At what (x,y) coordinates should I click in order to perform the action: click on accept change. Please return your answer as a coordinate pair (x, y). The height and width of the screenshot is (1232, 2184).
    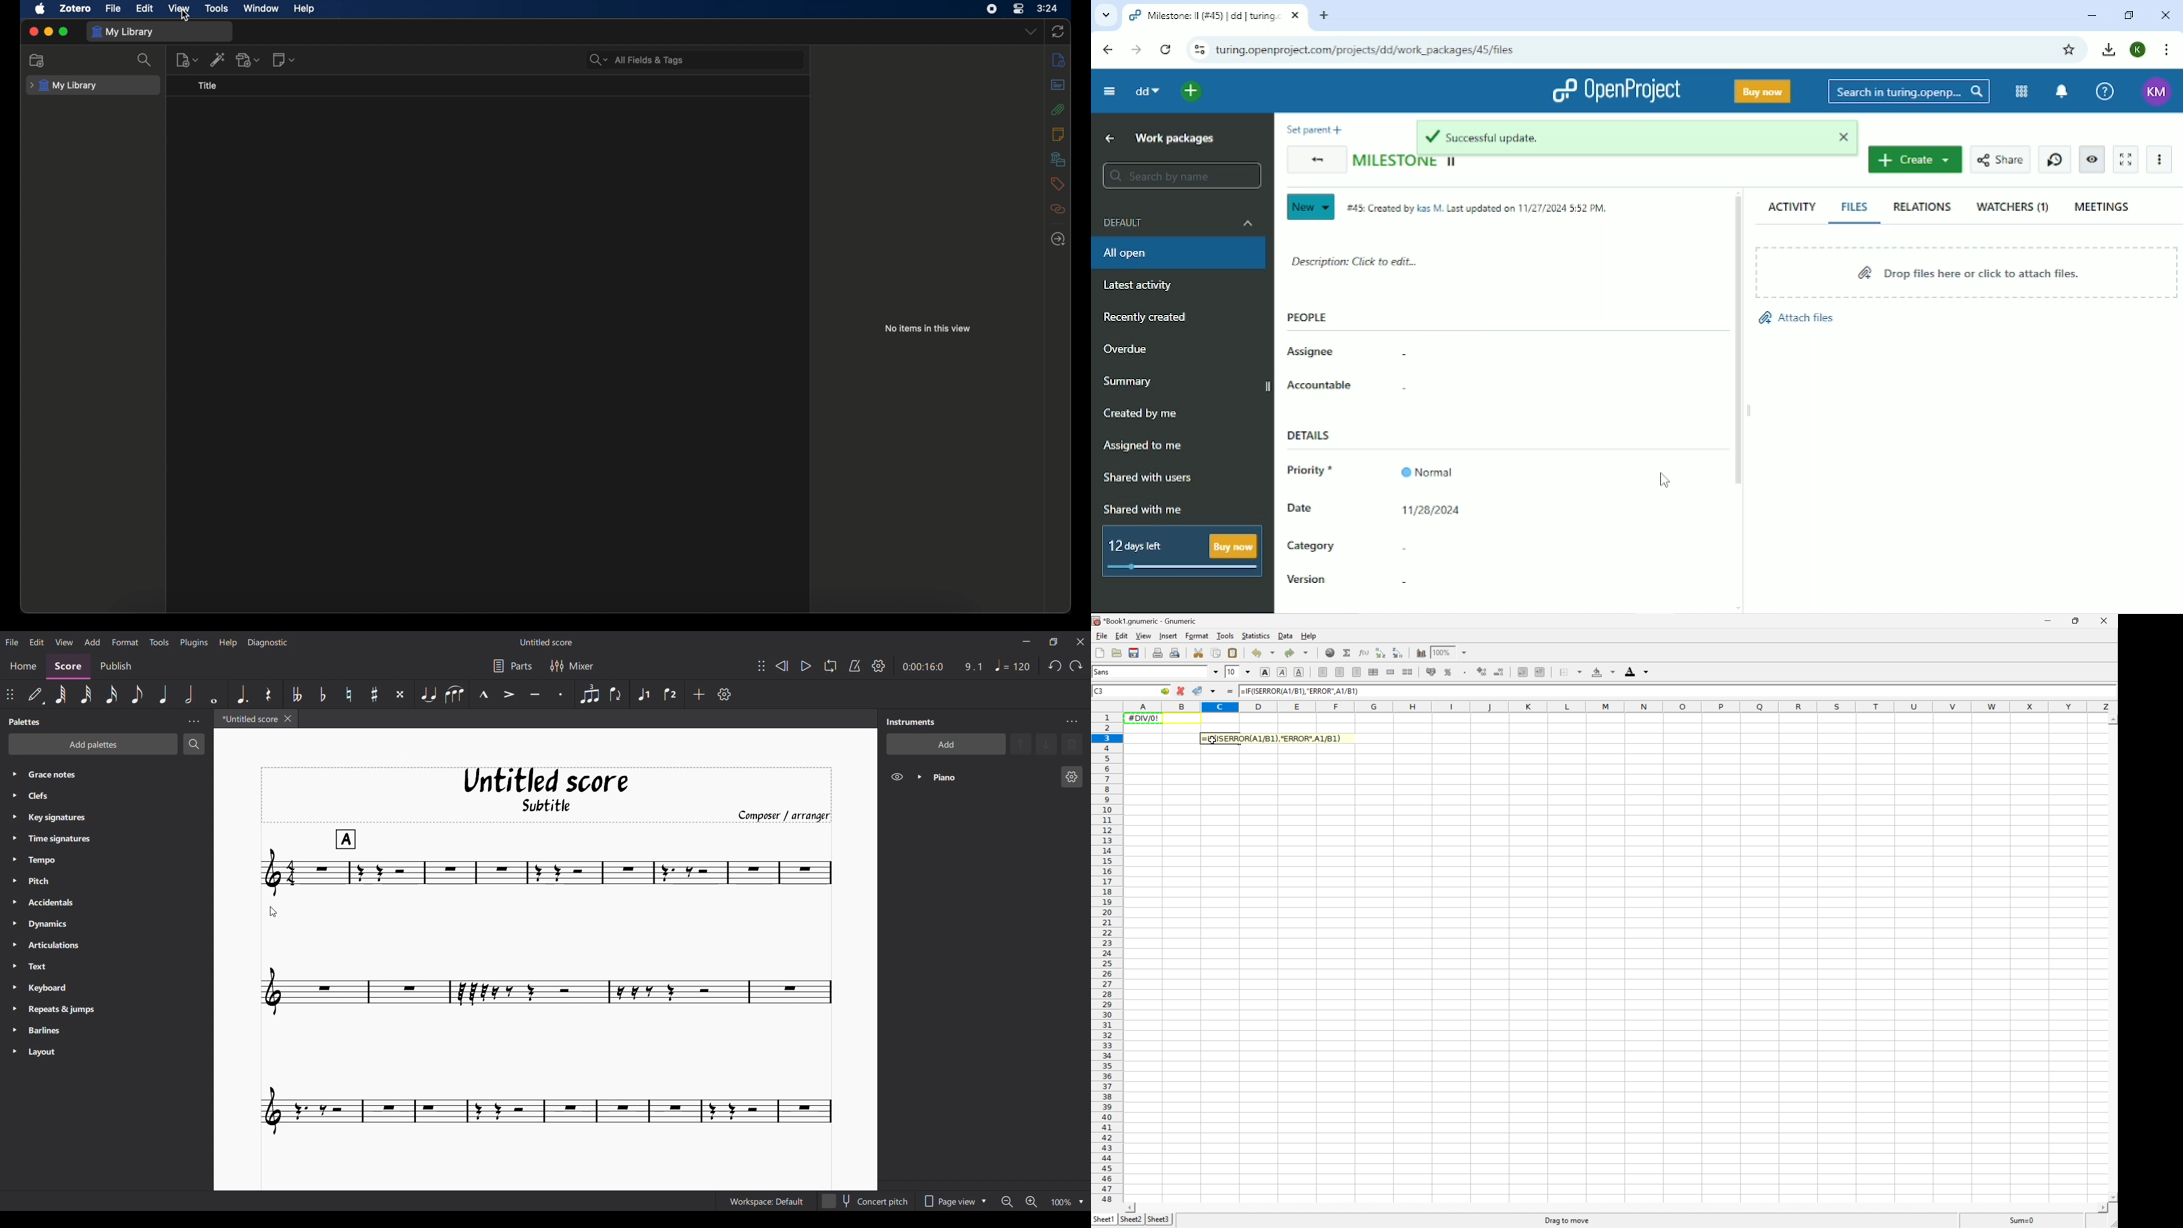
    Looking at the image, I should click on (1198, 690).